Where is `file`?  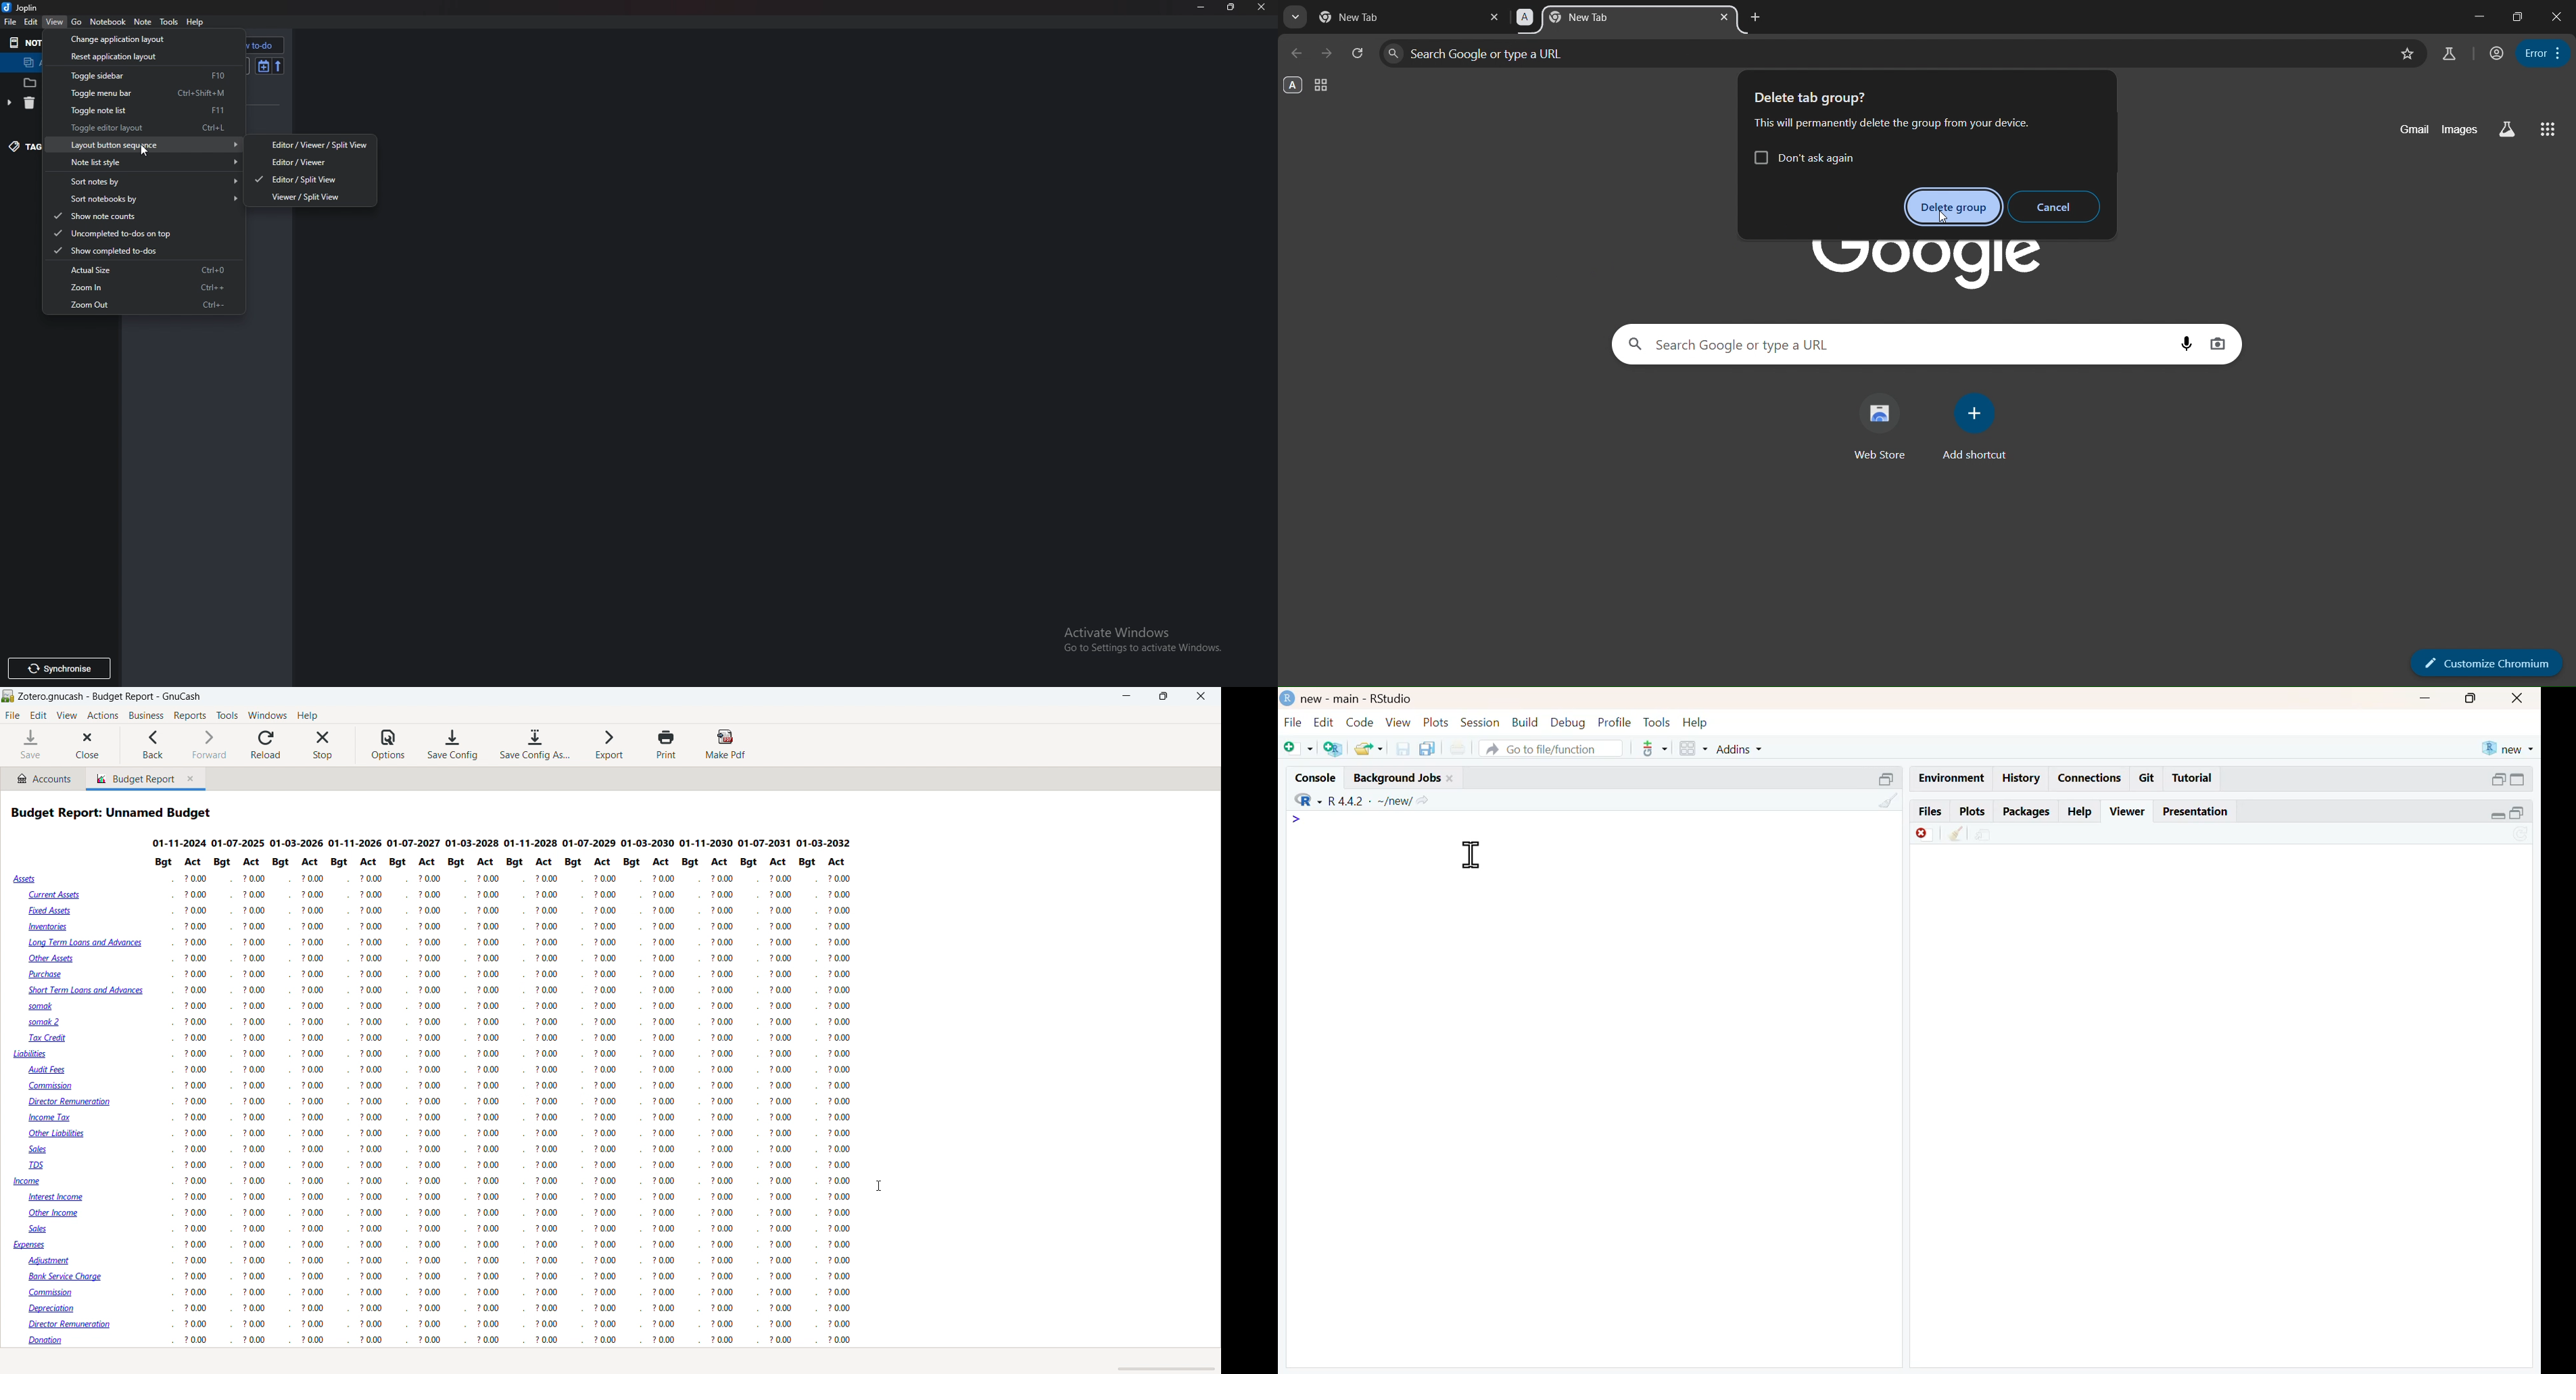
file is located at coordinates (1293, 722).